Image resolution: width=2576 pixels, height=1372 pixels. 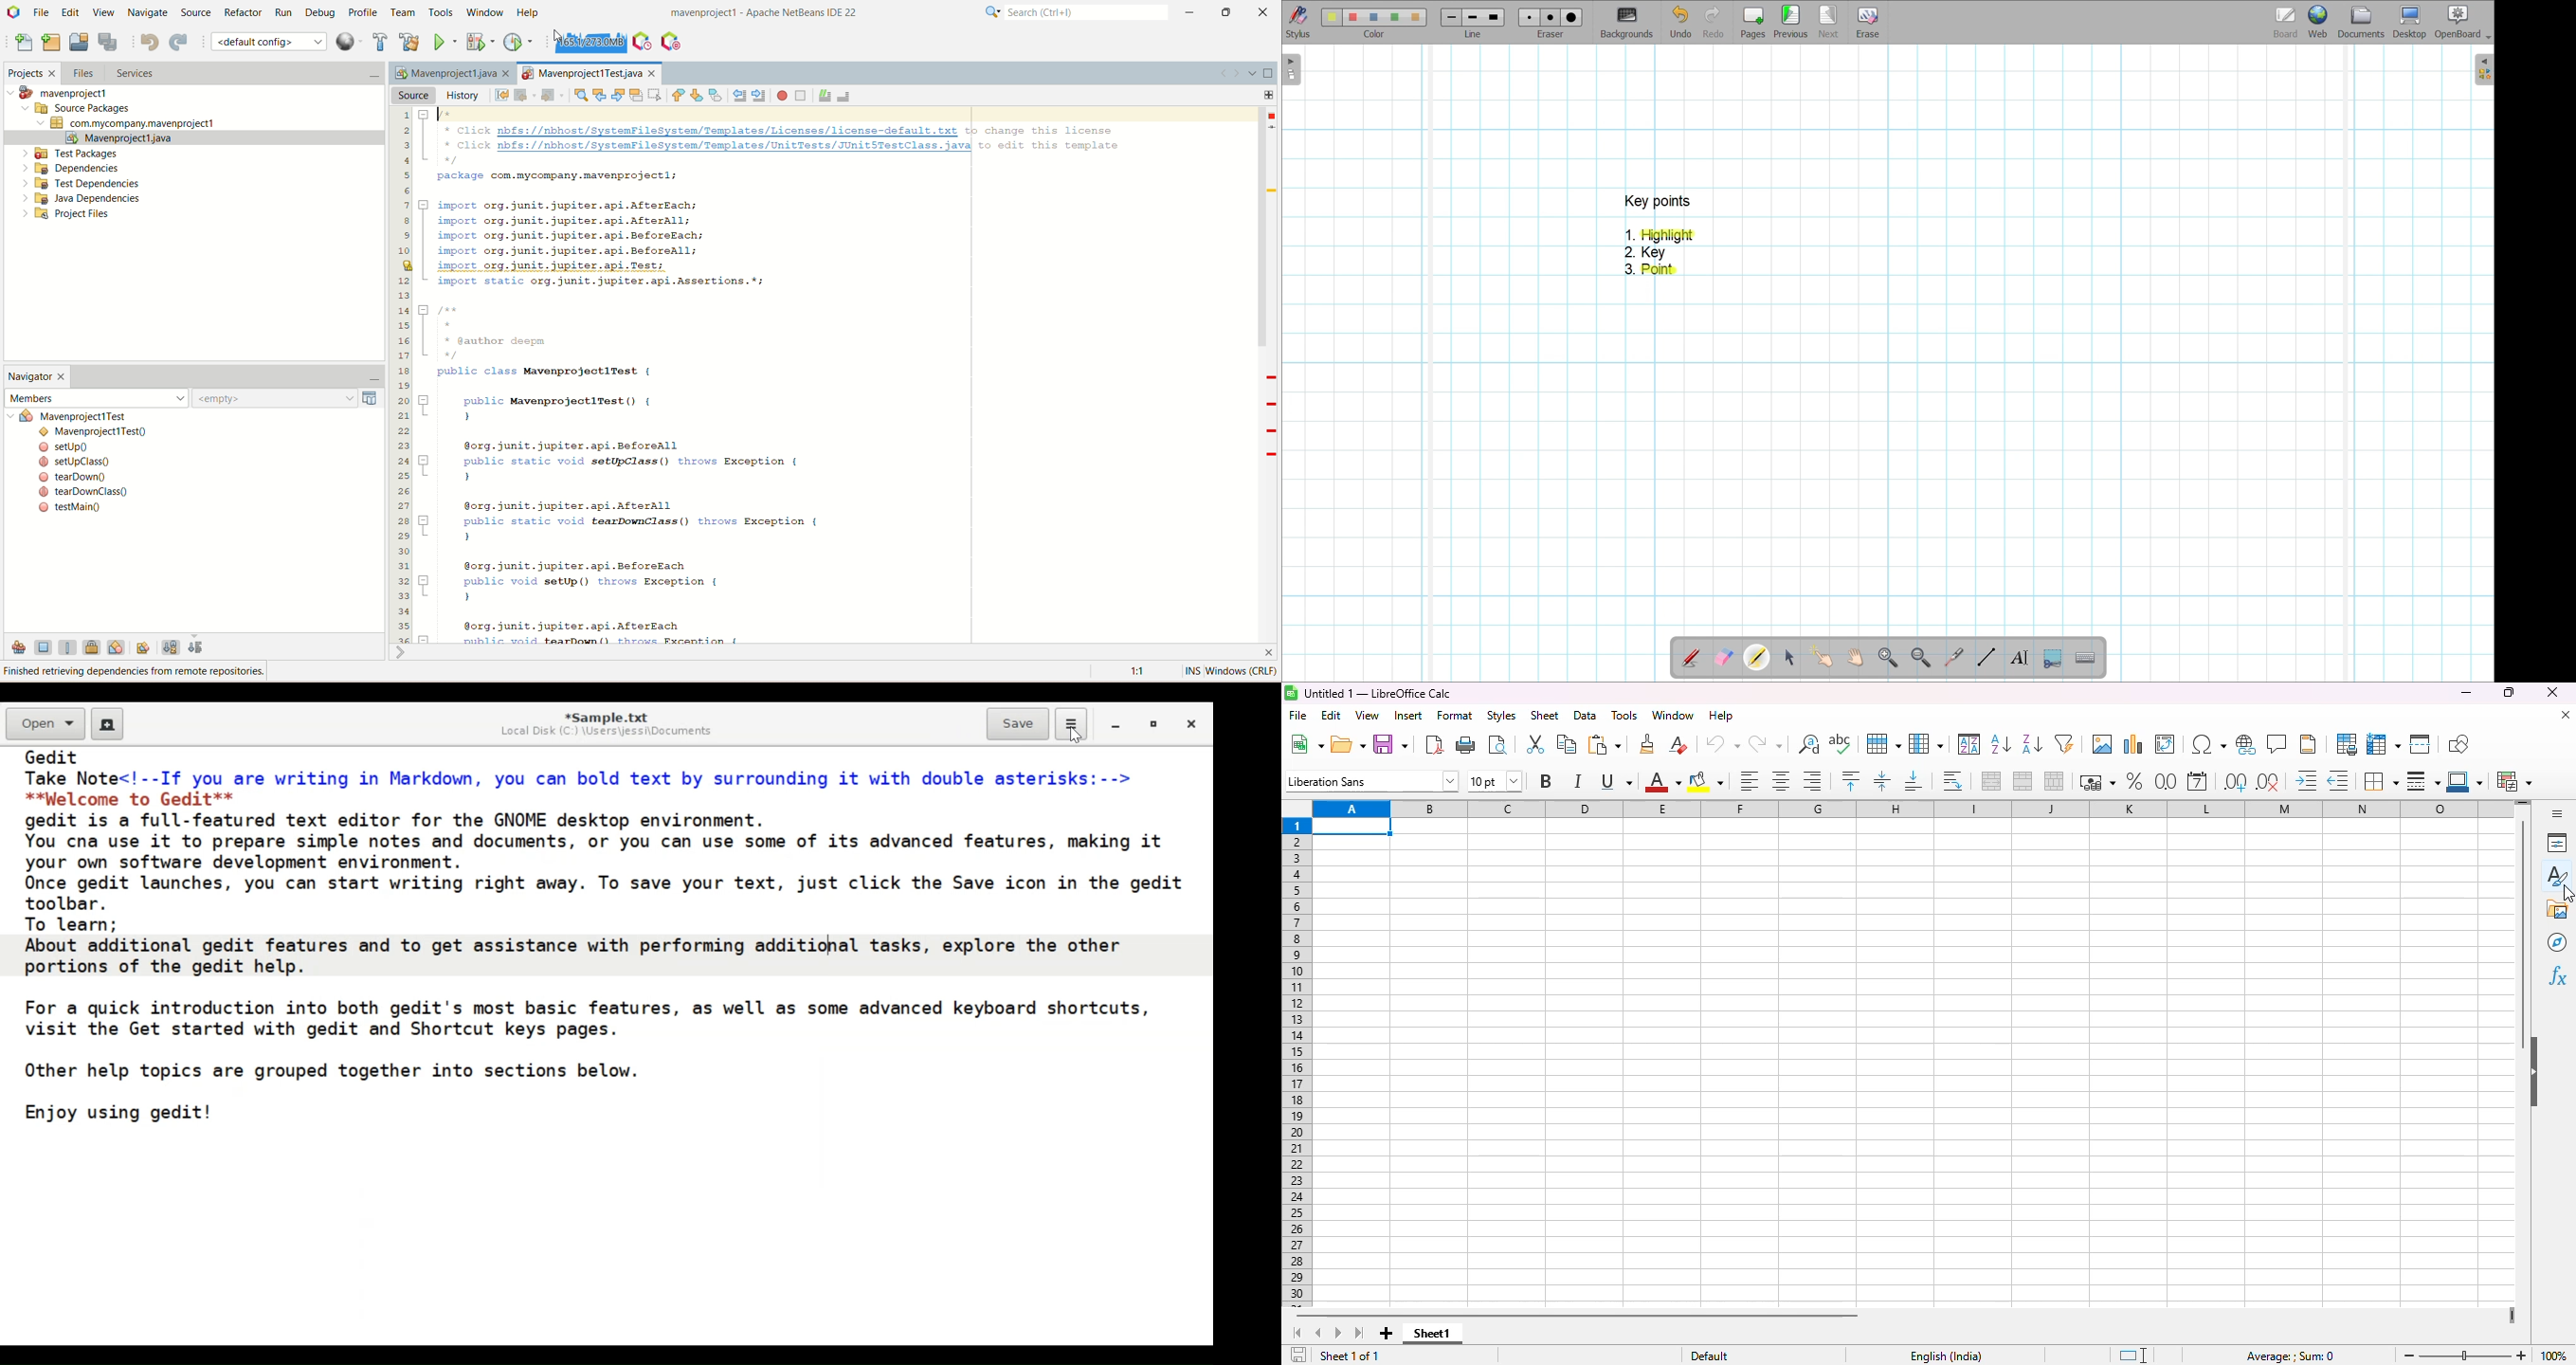 What do you see at coordinates (147, 13) in the screenshot?
I see `navigate` at bounding box center [147, 13].